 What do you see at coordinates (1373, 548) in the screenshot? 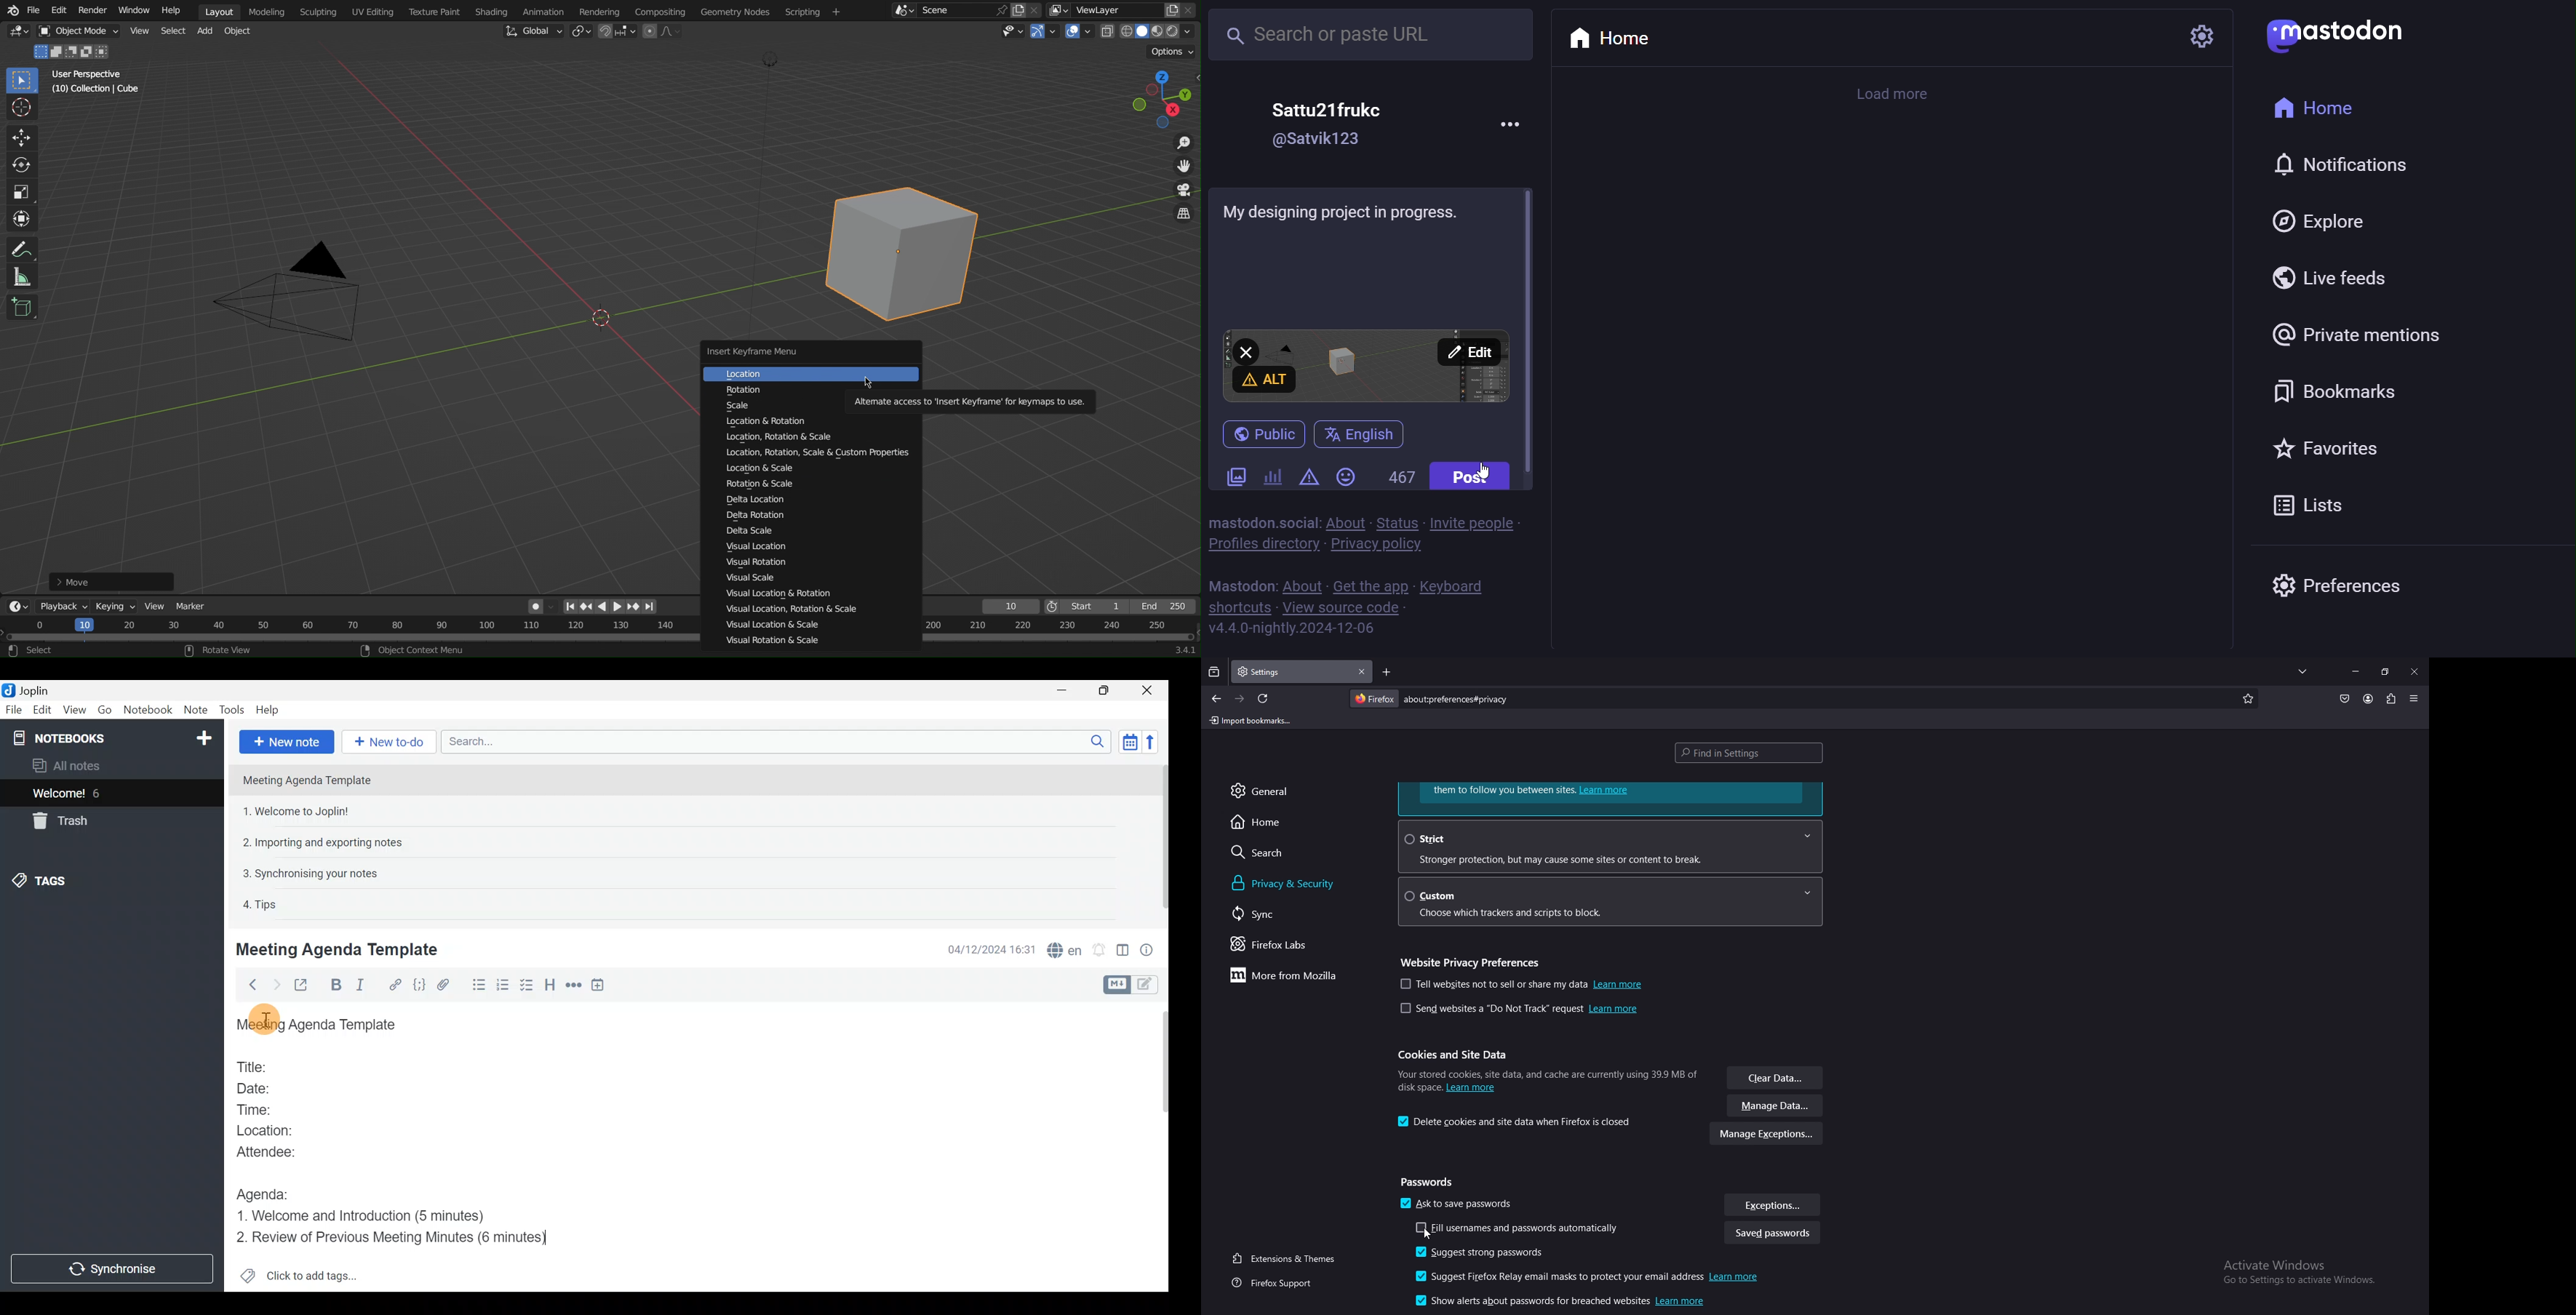
I see `privacy` at bounding box center [1373, 548].